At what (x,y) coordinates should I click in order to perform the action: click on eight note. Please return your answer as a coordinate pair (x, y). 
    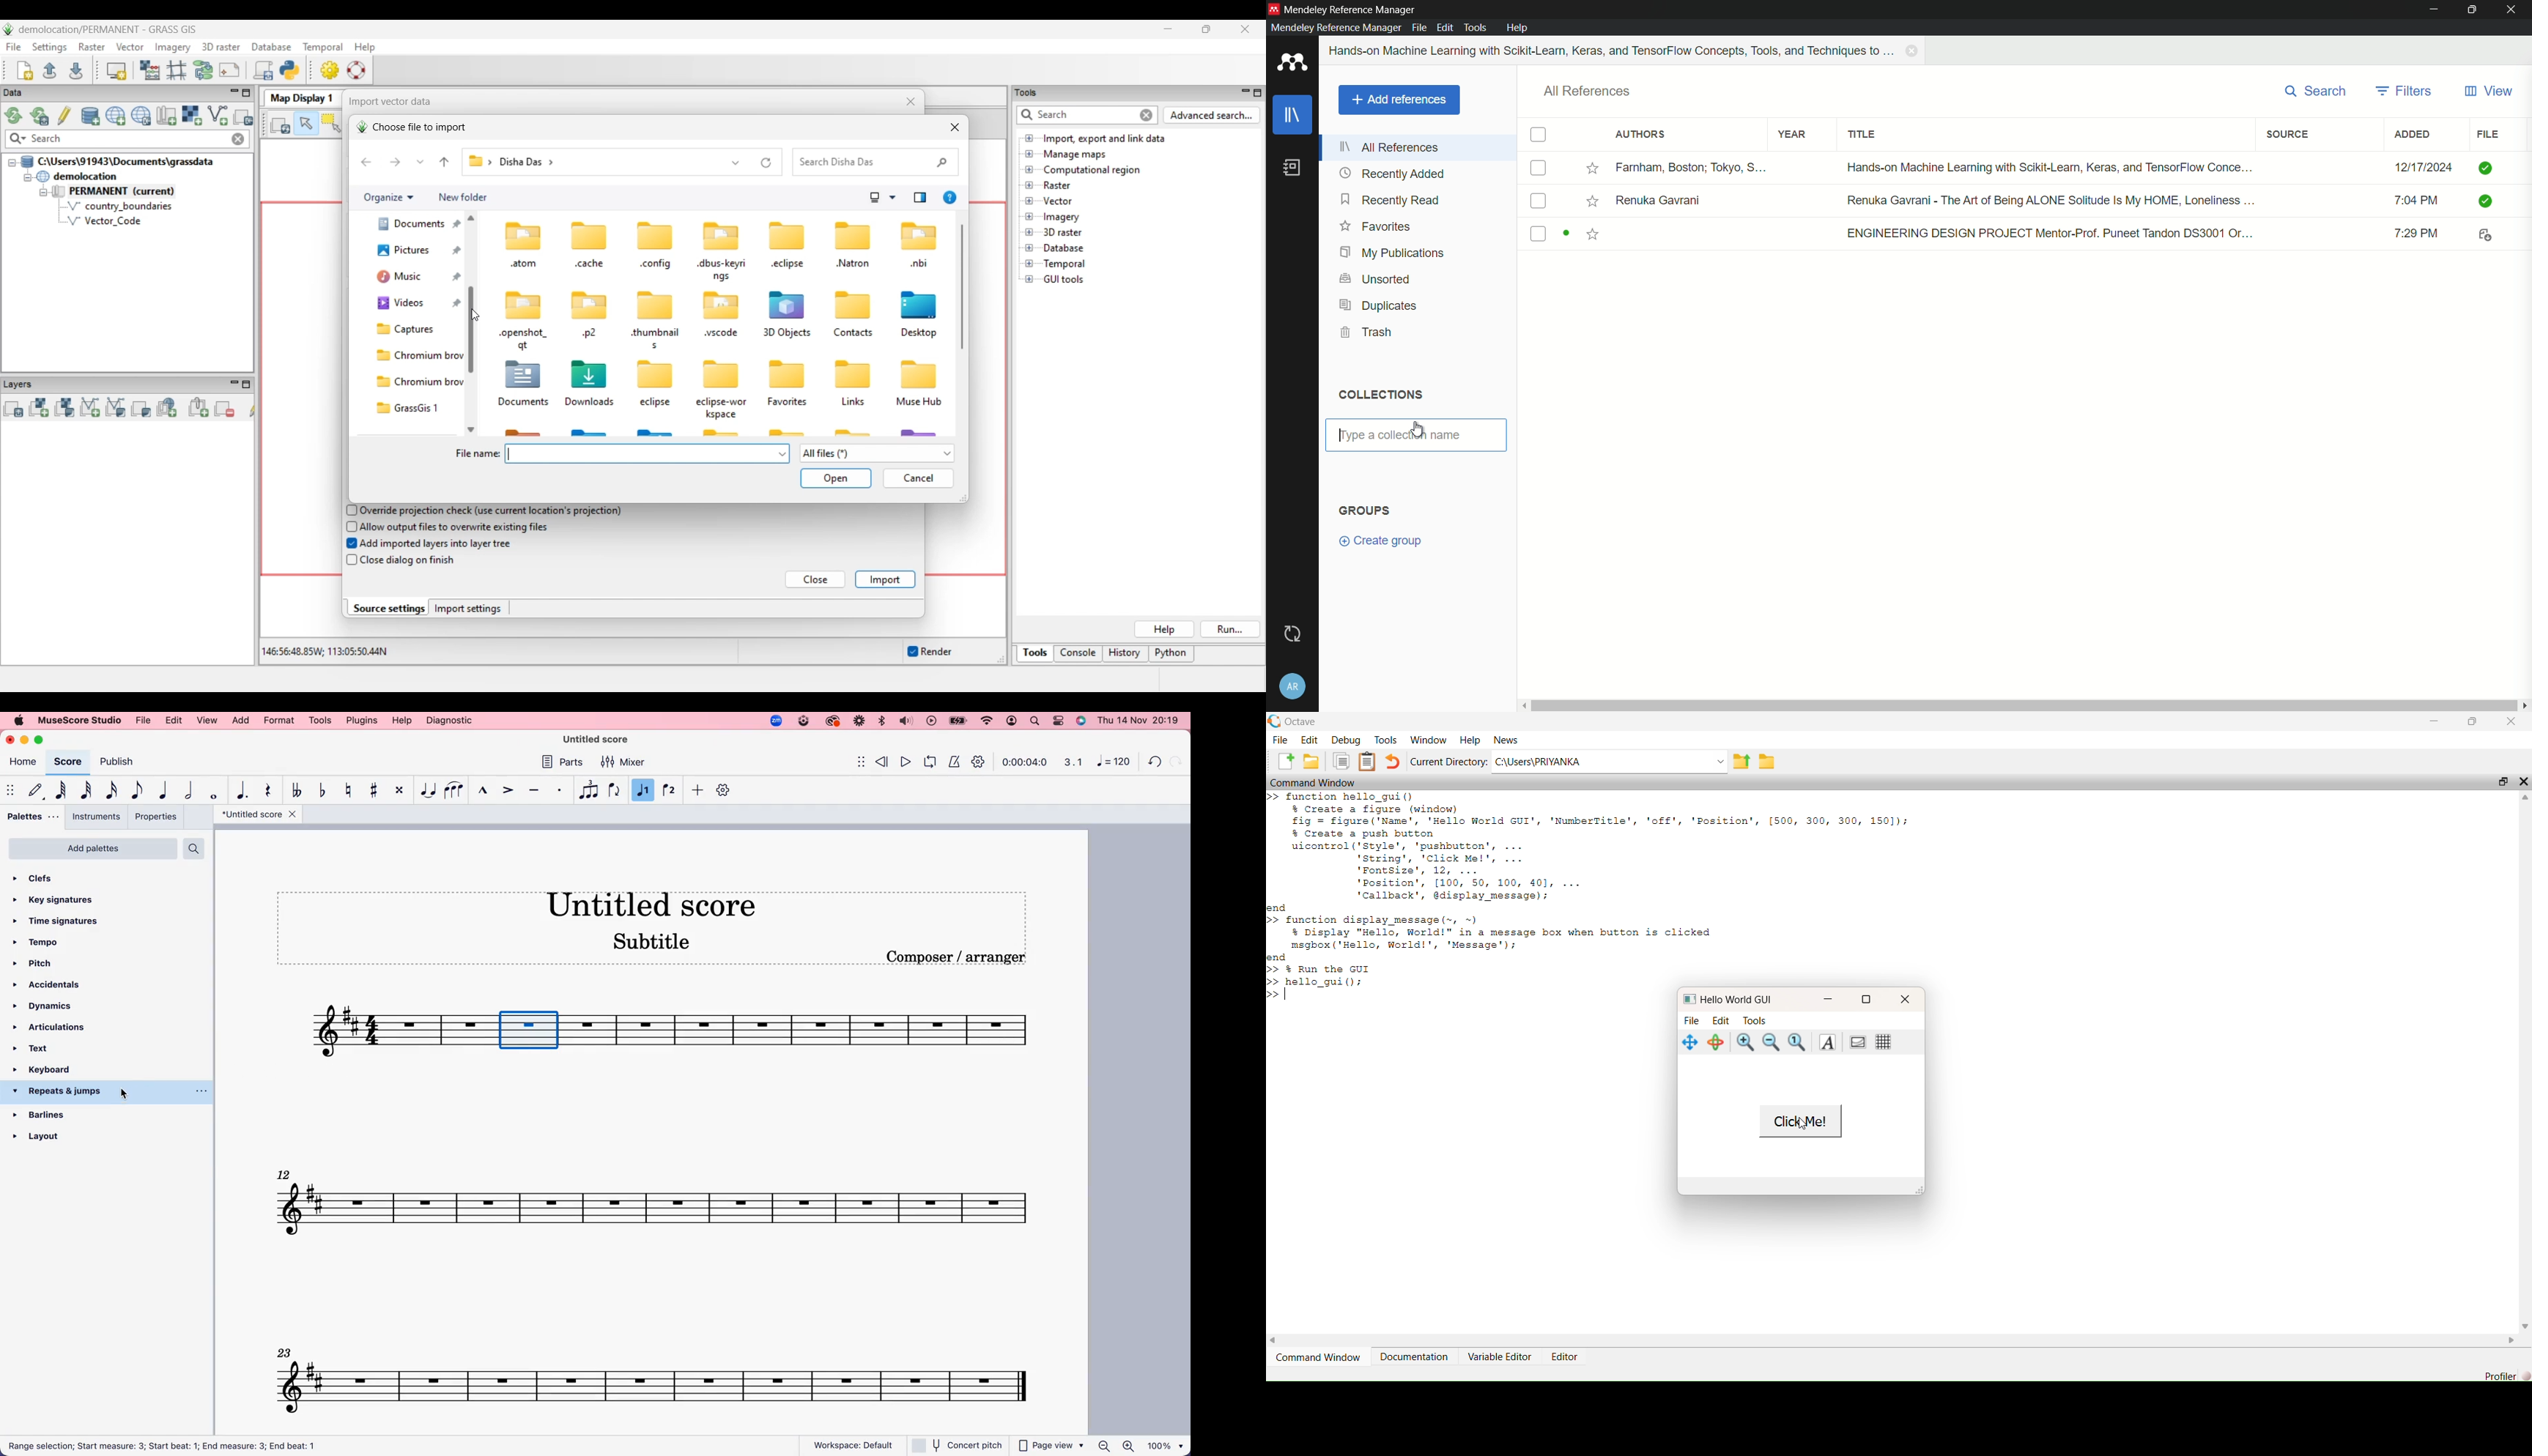
    Looking at the image, I should click on (137, 791).